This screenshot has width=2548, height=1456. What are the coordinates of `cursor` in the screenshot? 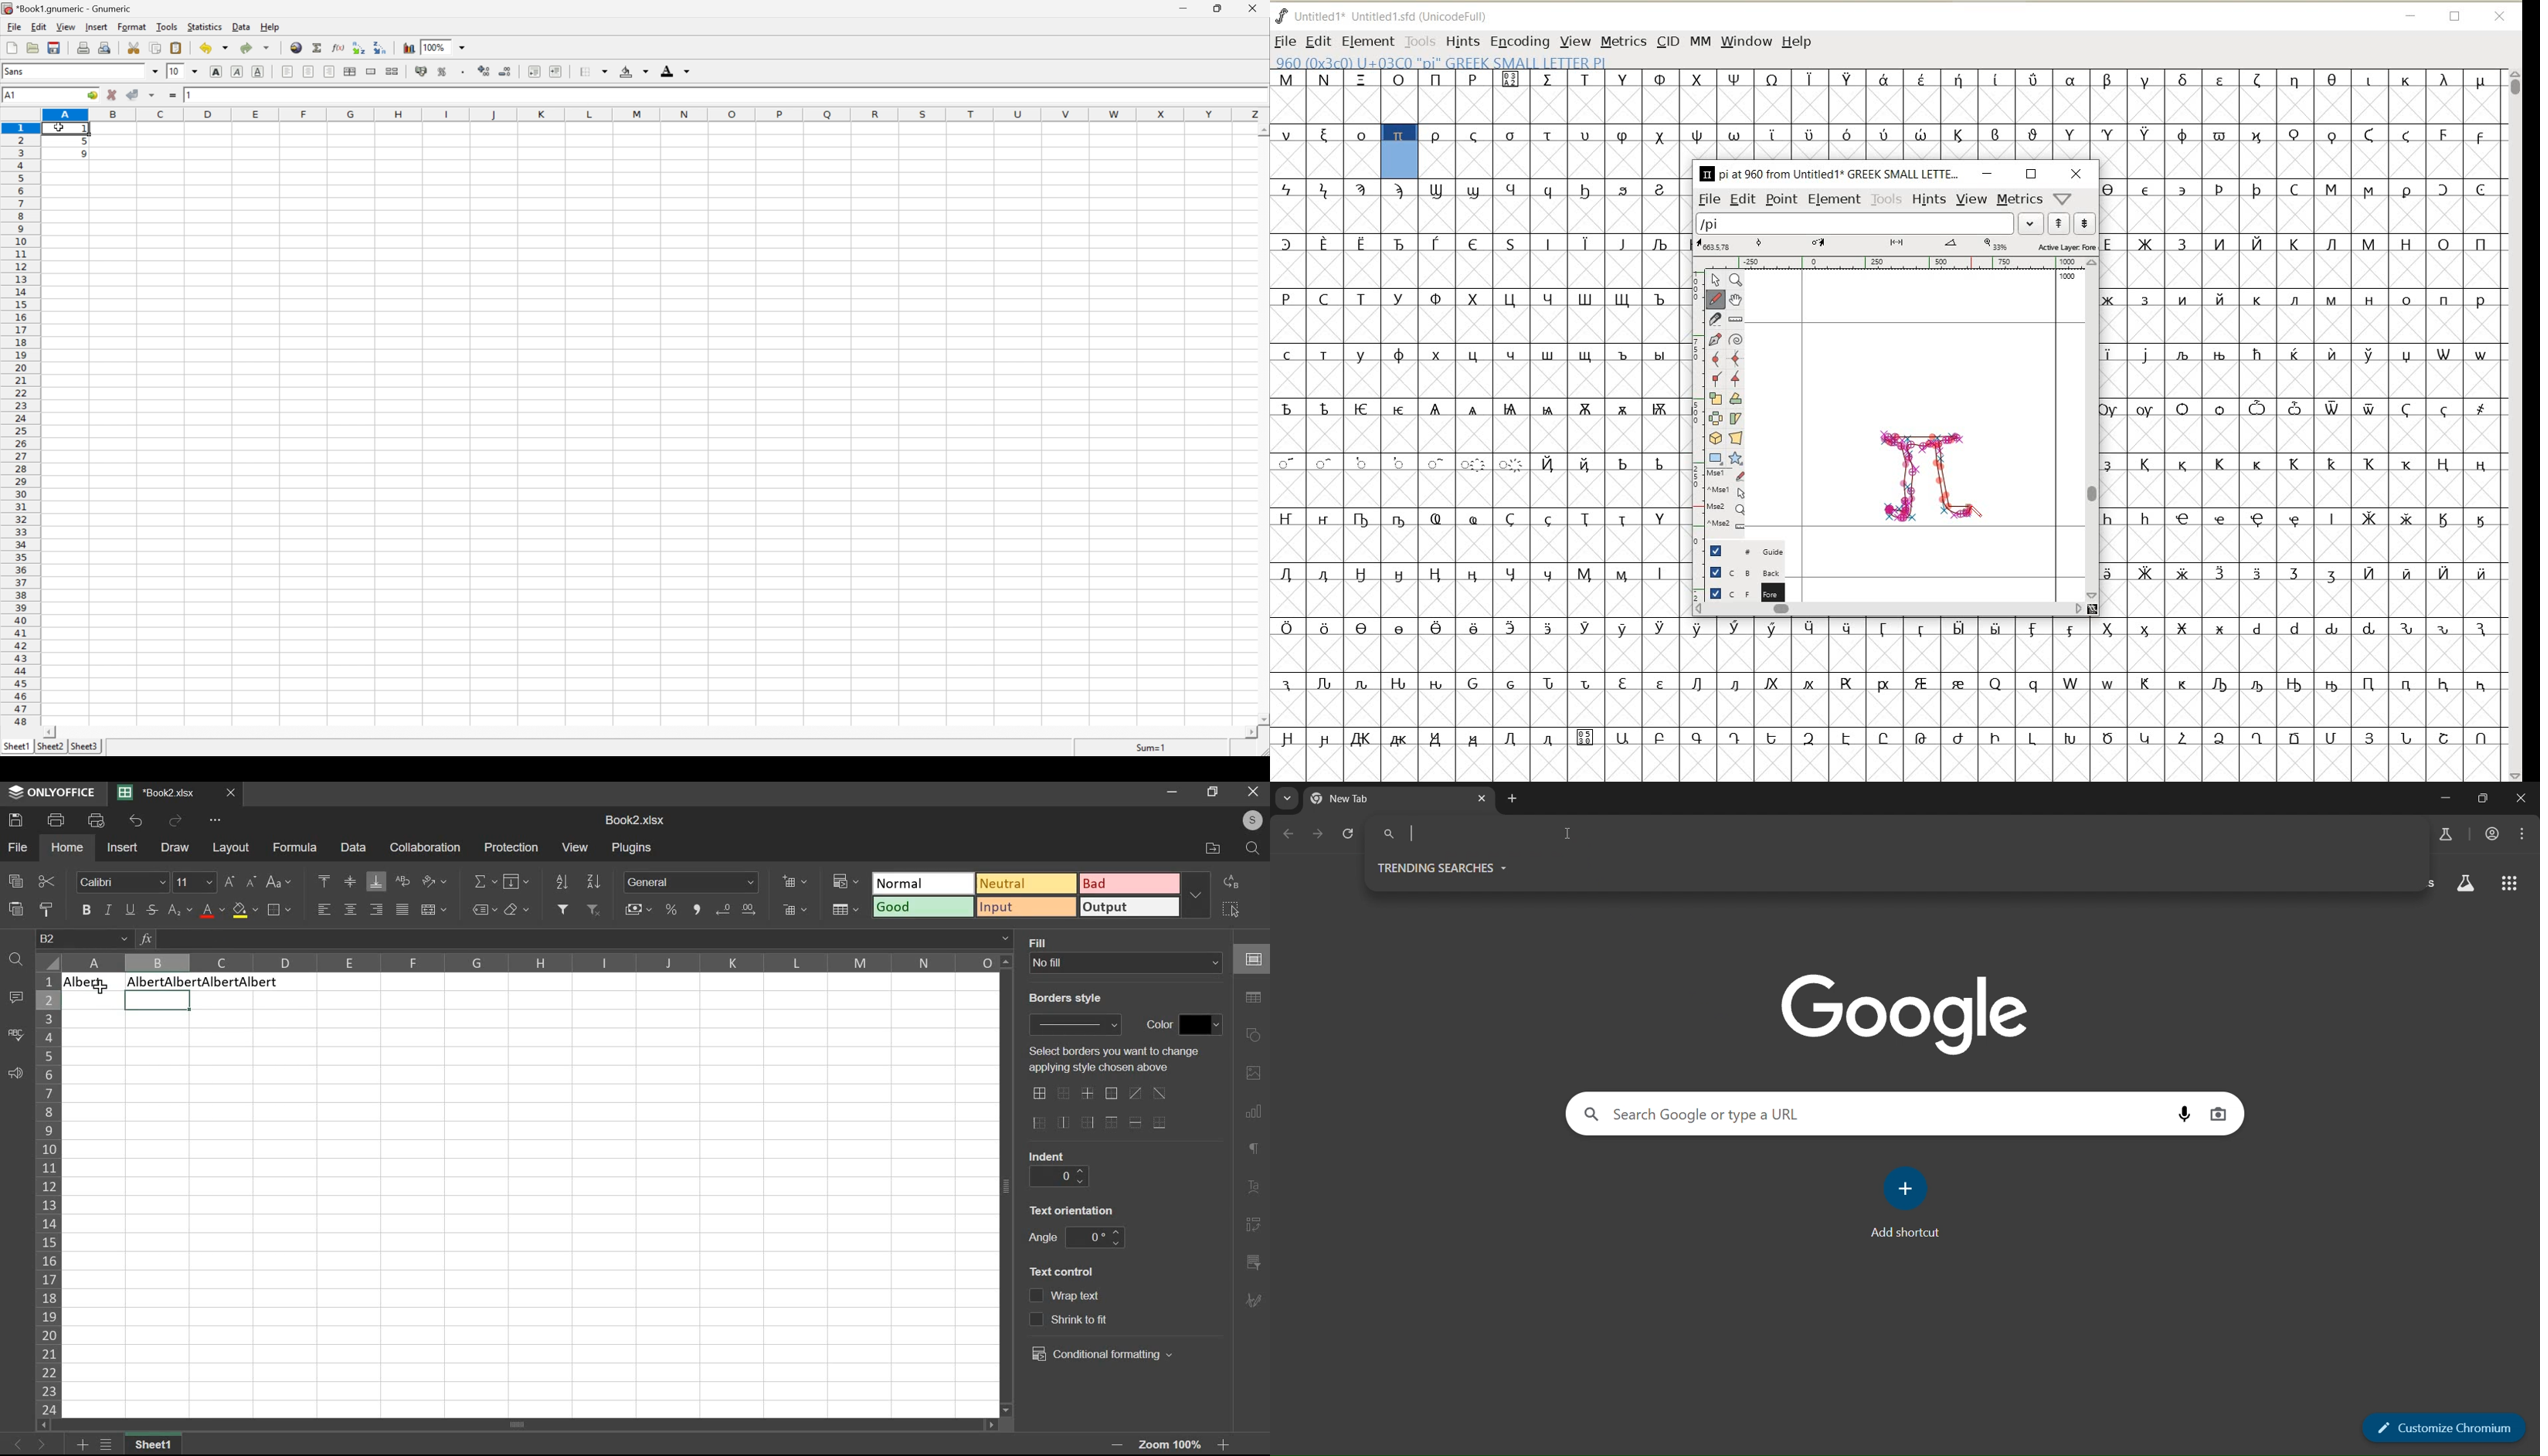 It's located at (59, 127).